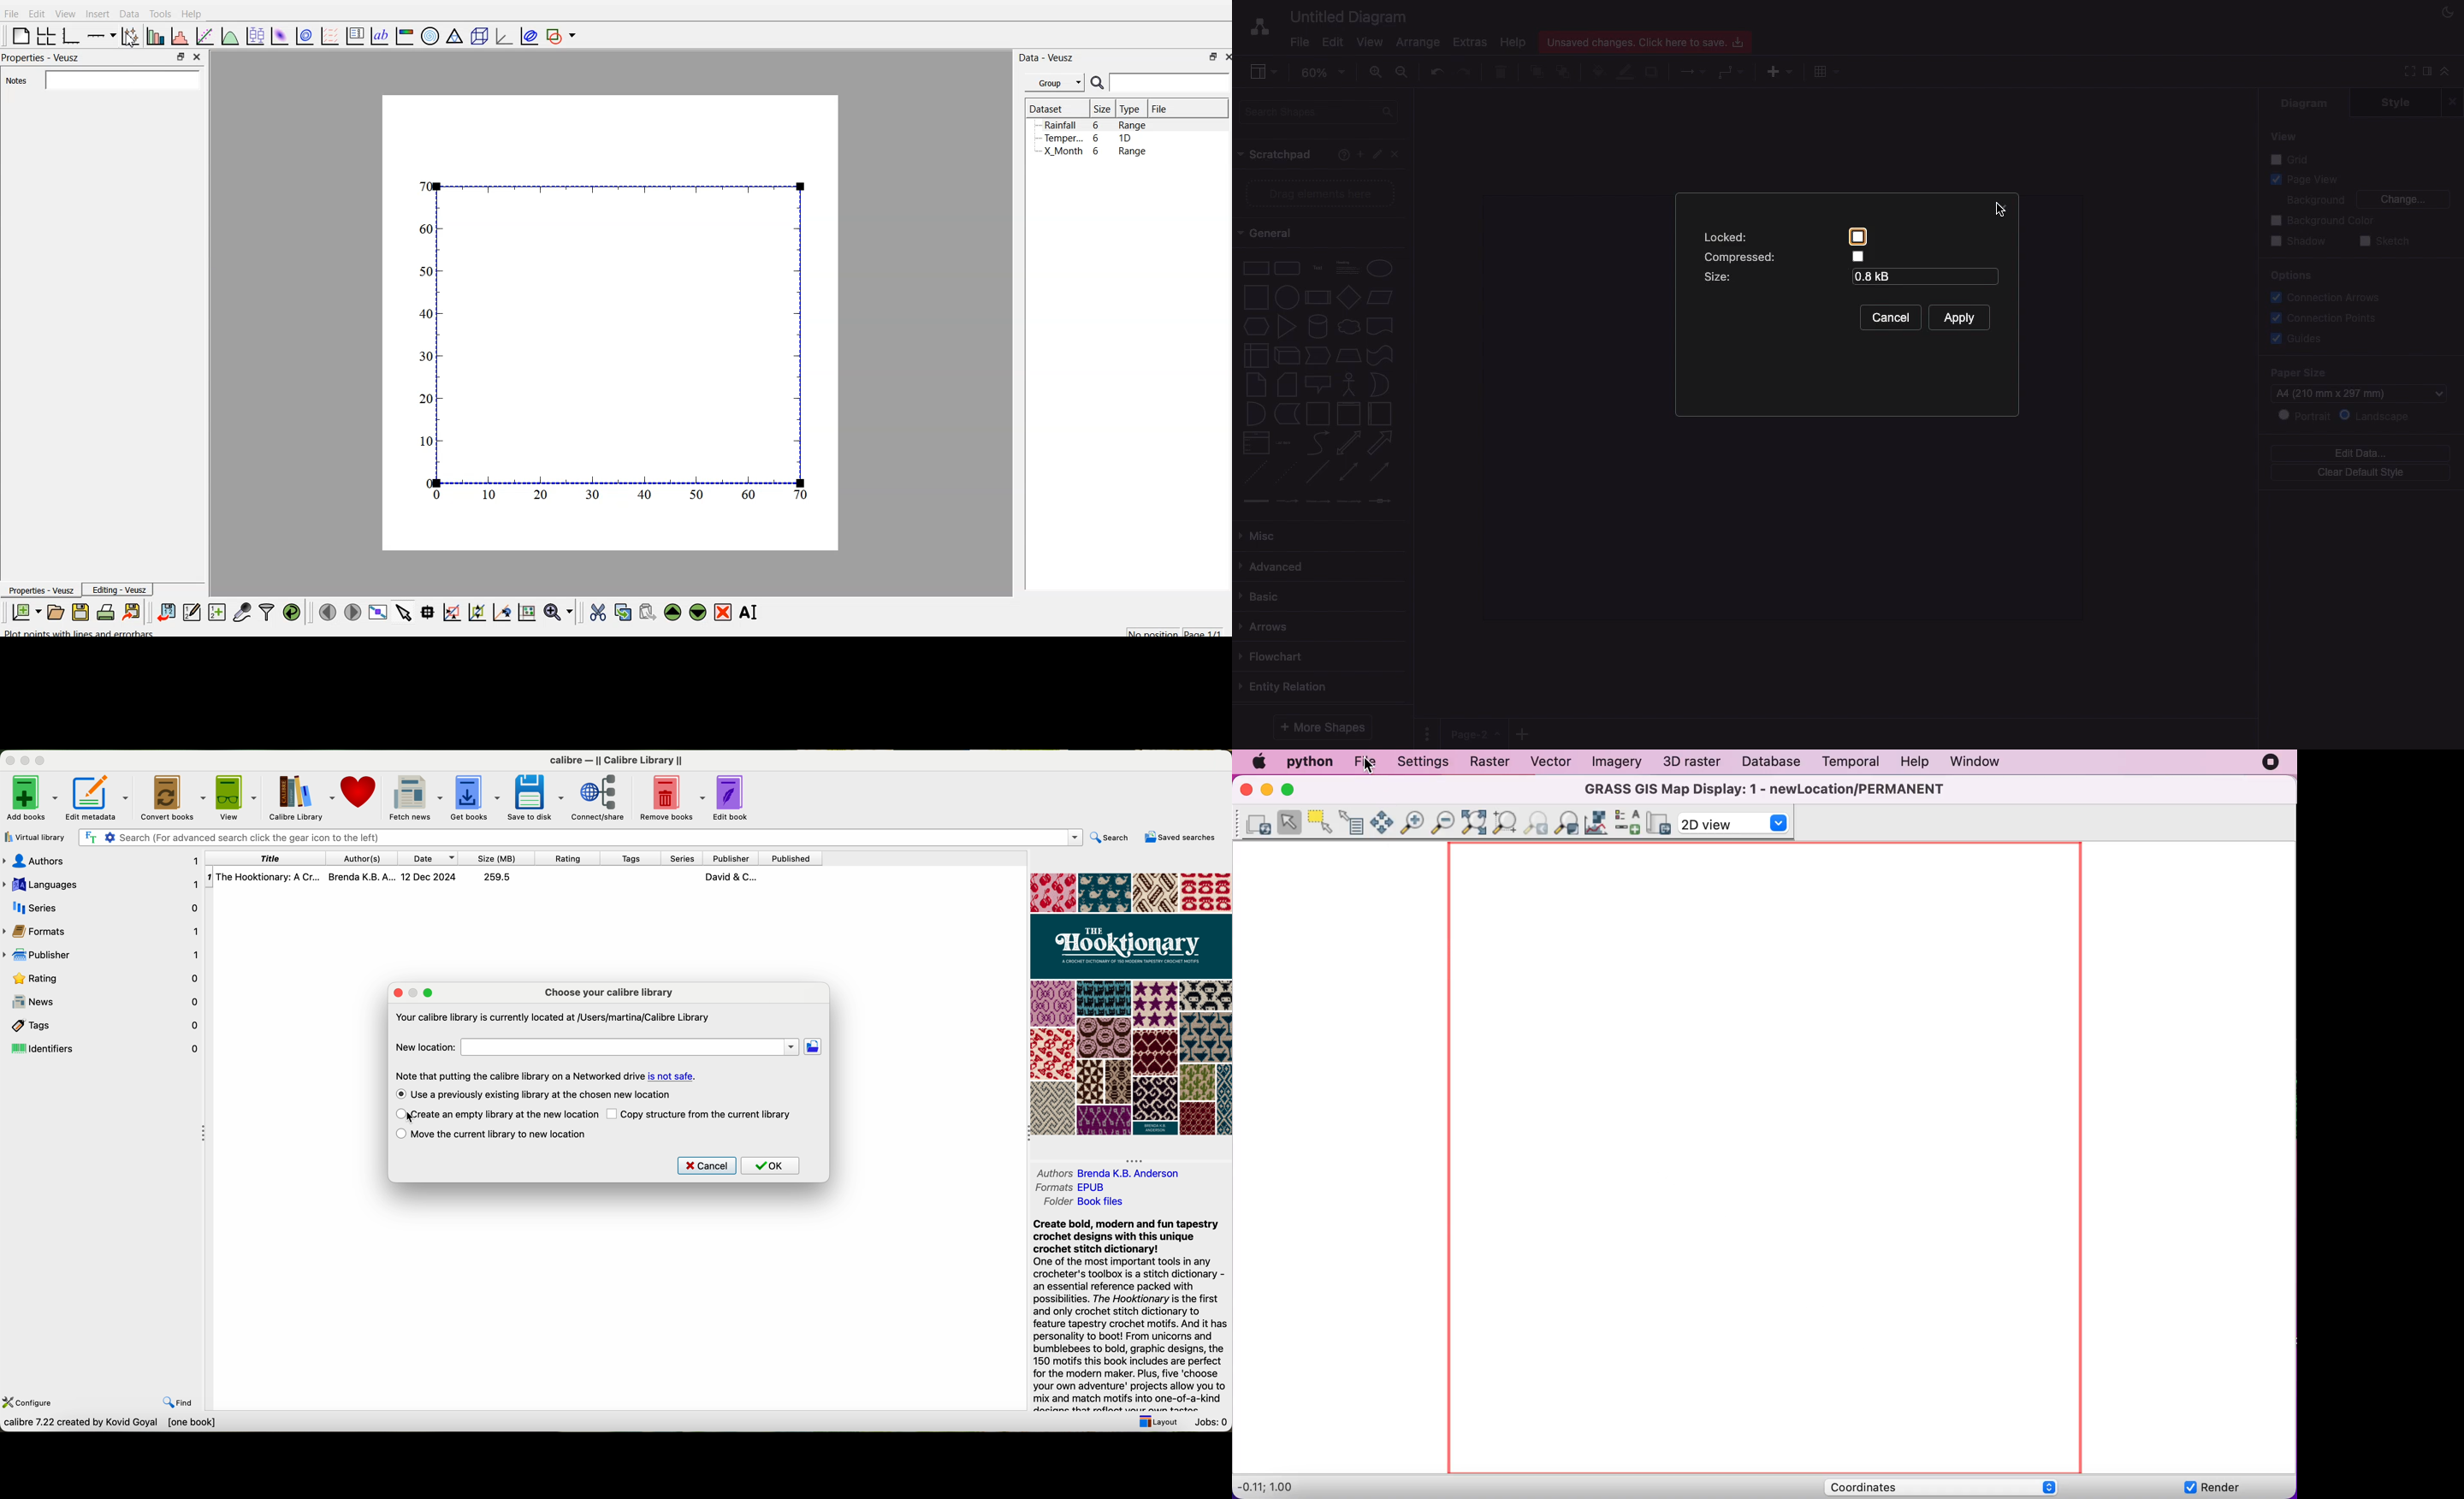 Image resolution: width=2464 pixels, height=1512 pixels. What do you see at coordinates (102, 35) in the screenshot?
I see `plot on axis` at bounding box center [102, 35].